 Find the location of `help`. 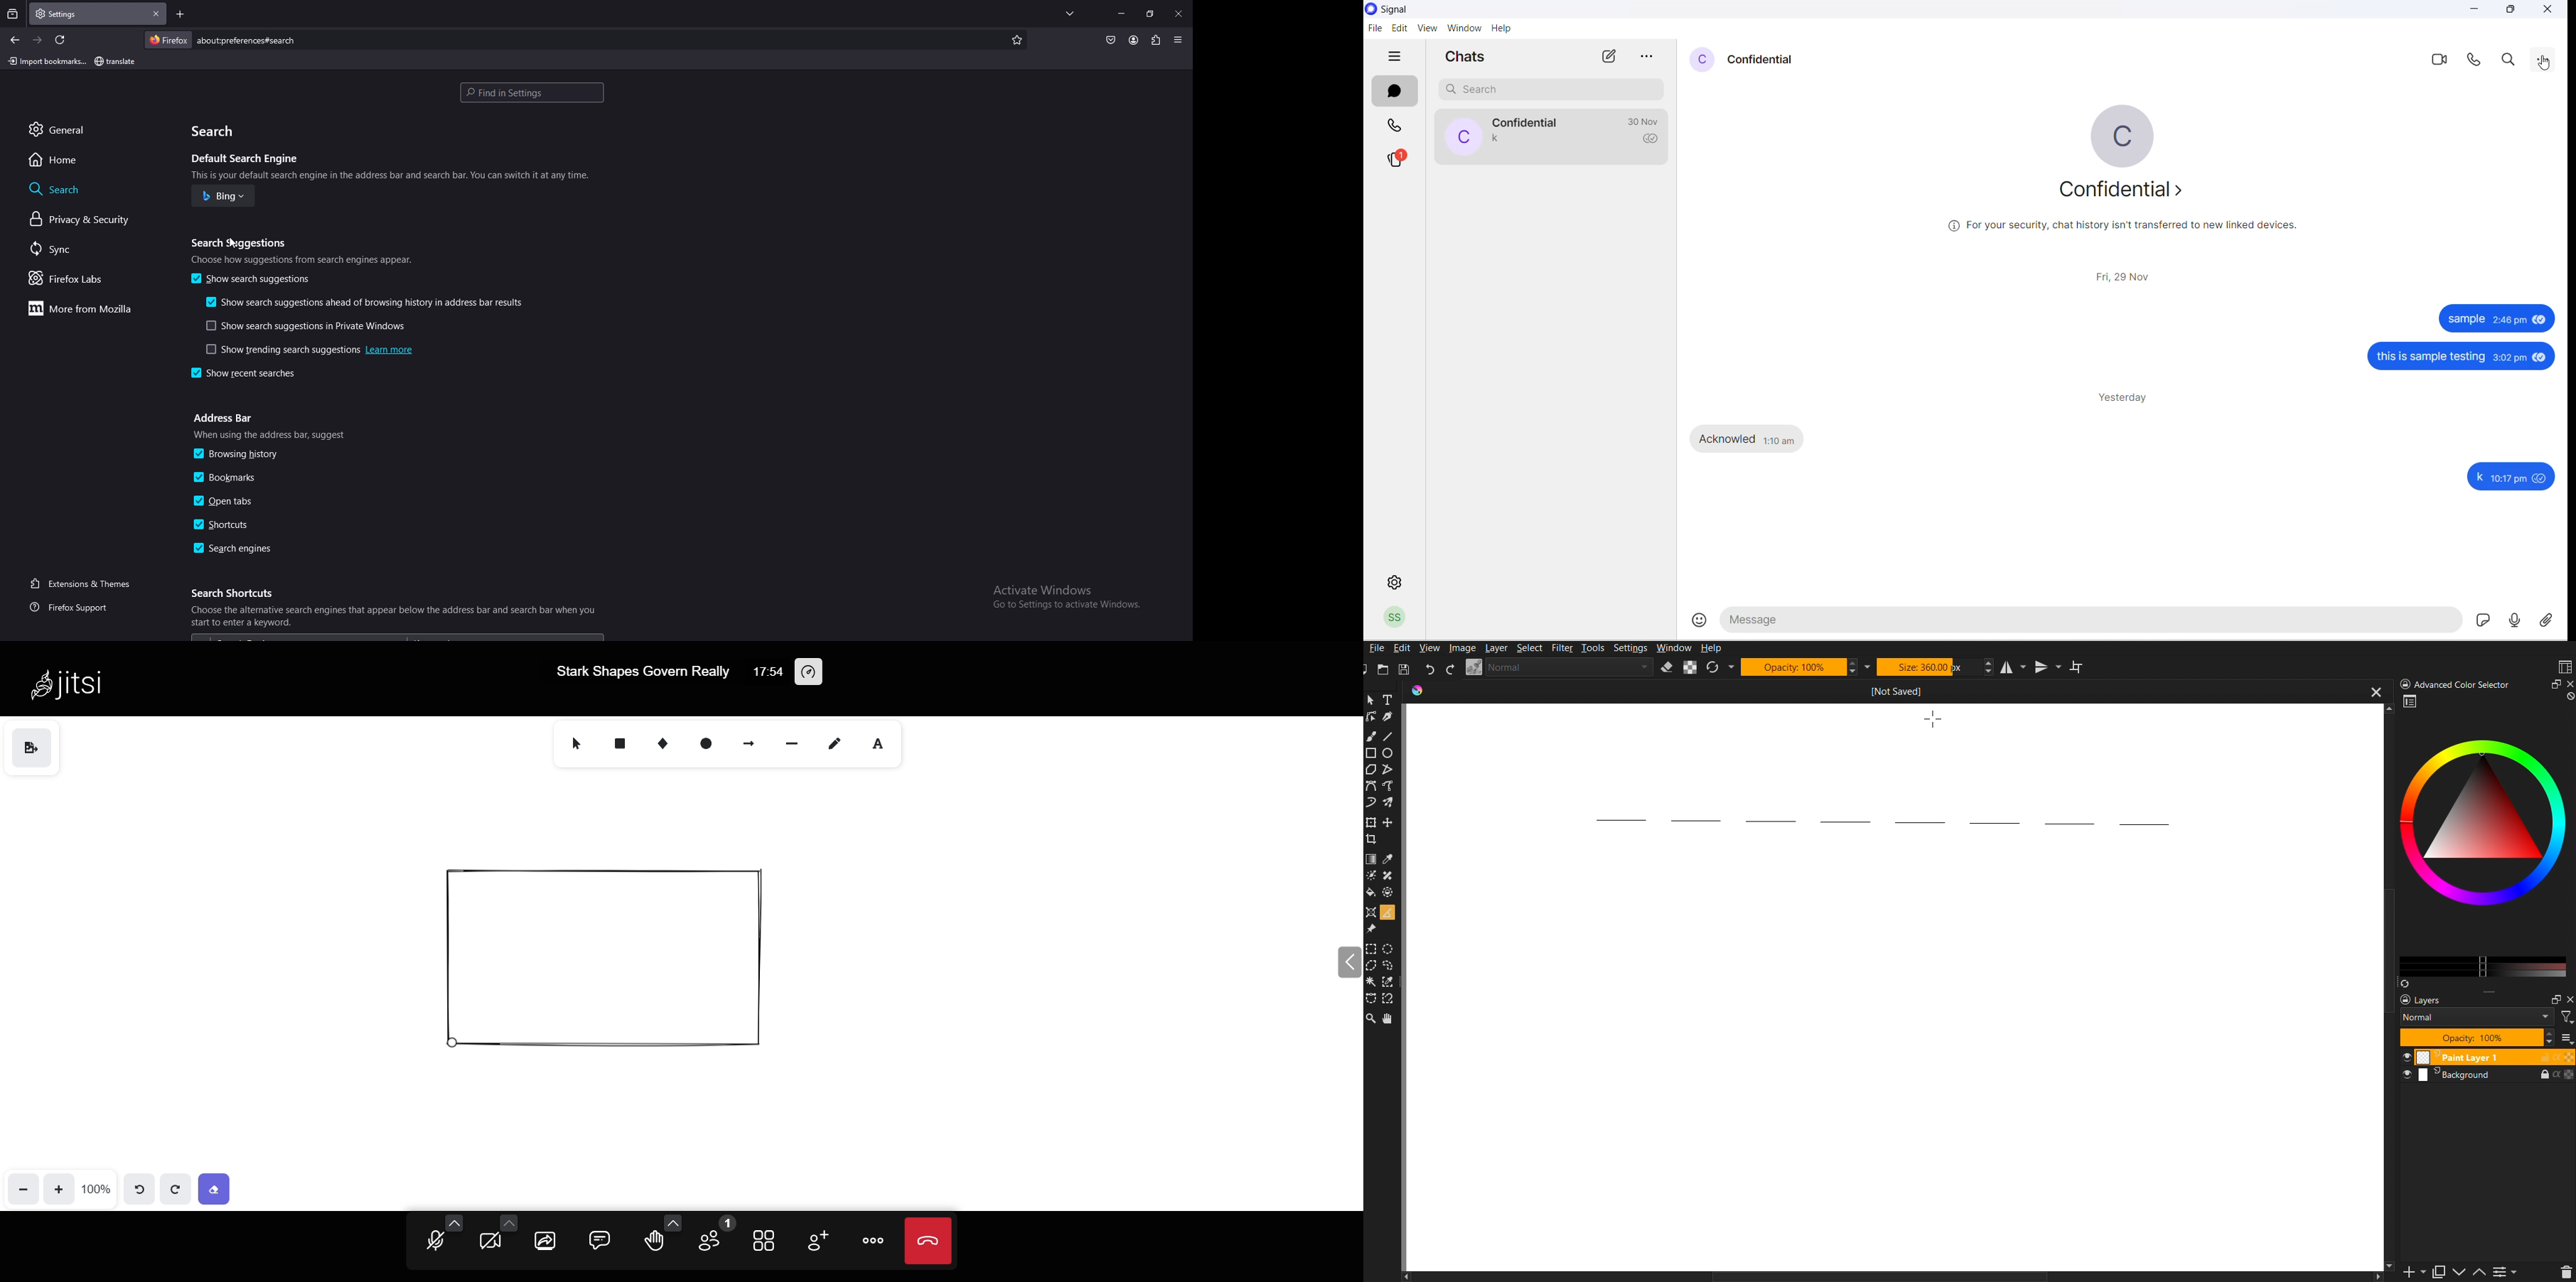

help is located at coordinates (1506, 28).